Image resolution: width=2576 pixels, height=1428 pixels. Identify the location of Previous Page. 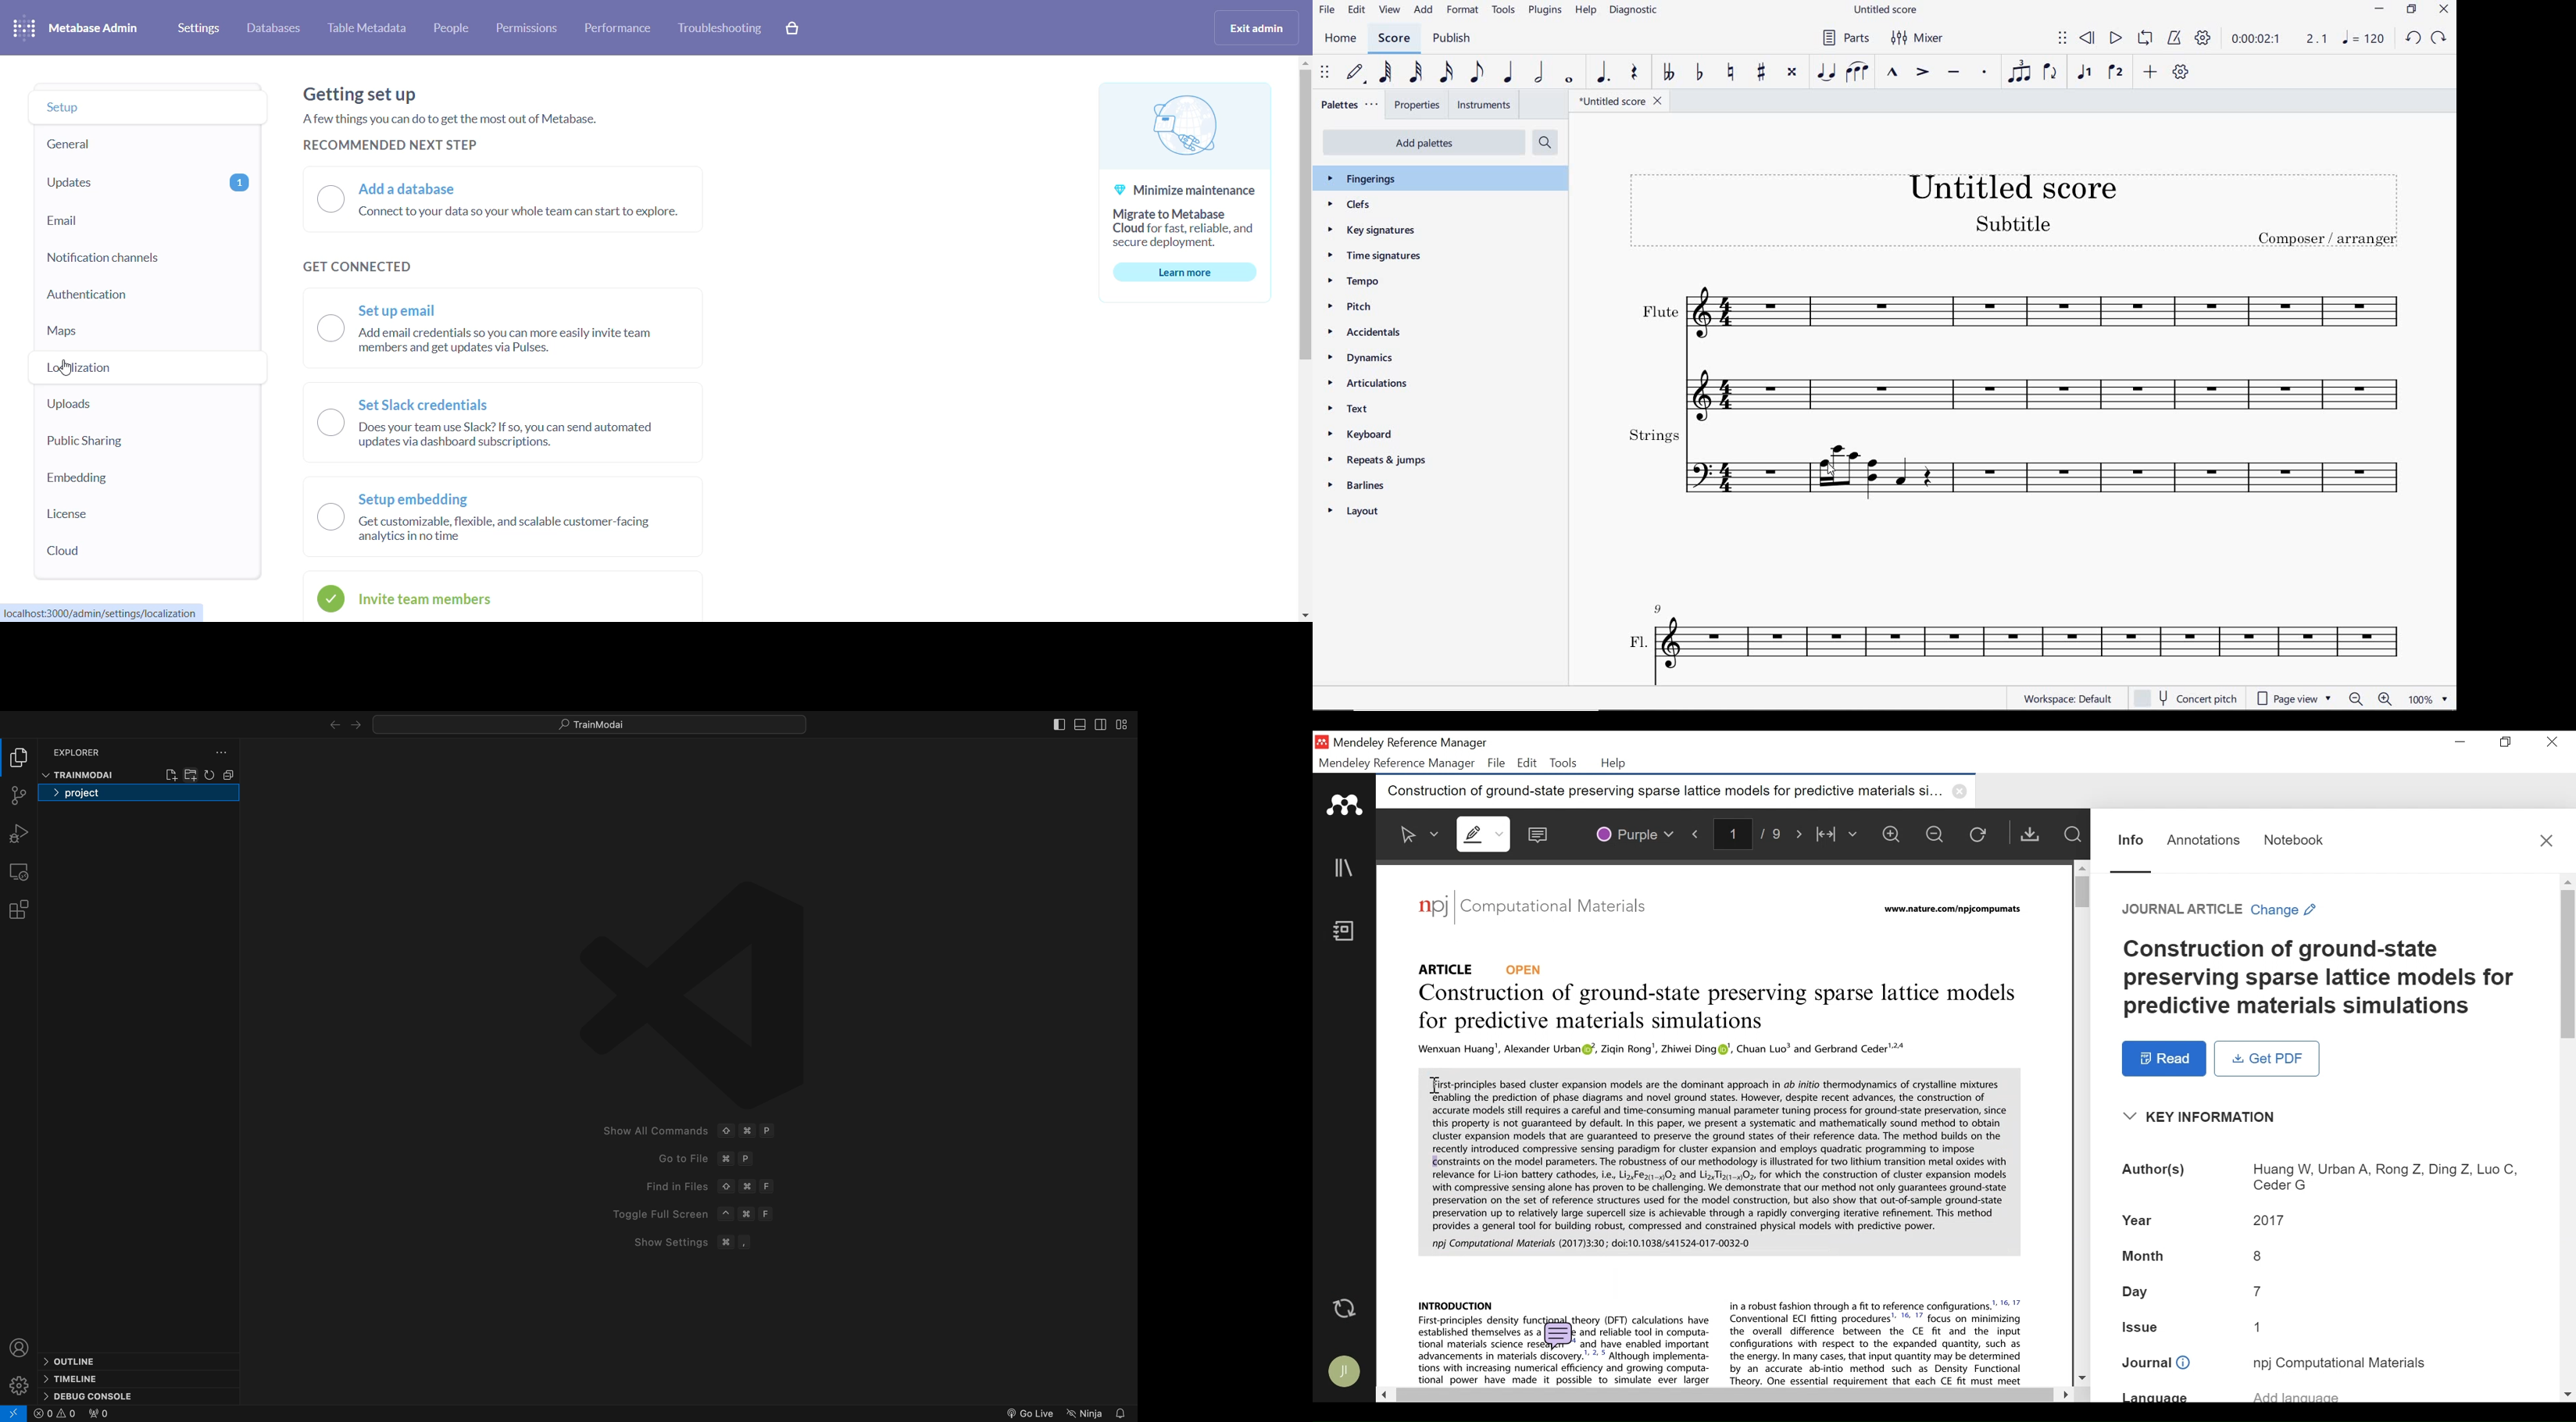
(1698, 831).